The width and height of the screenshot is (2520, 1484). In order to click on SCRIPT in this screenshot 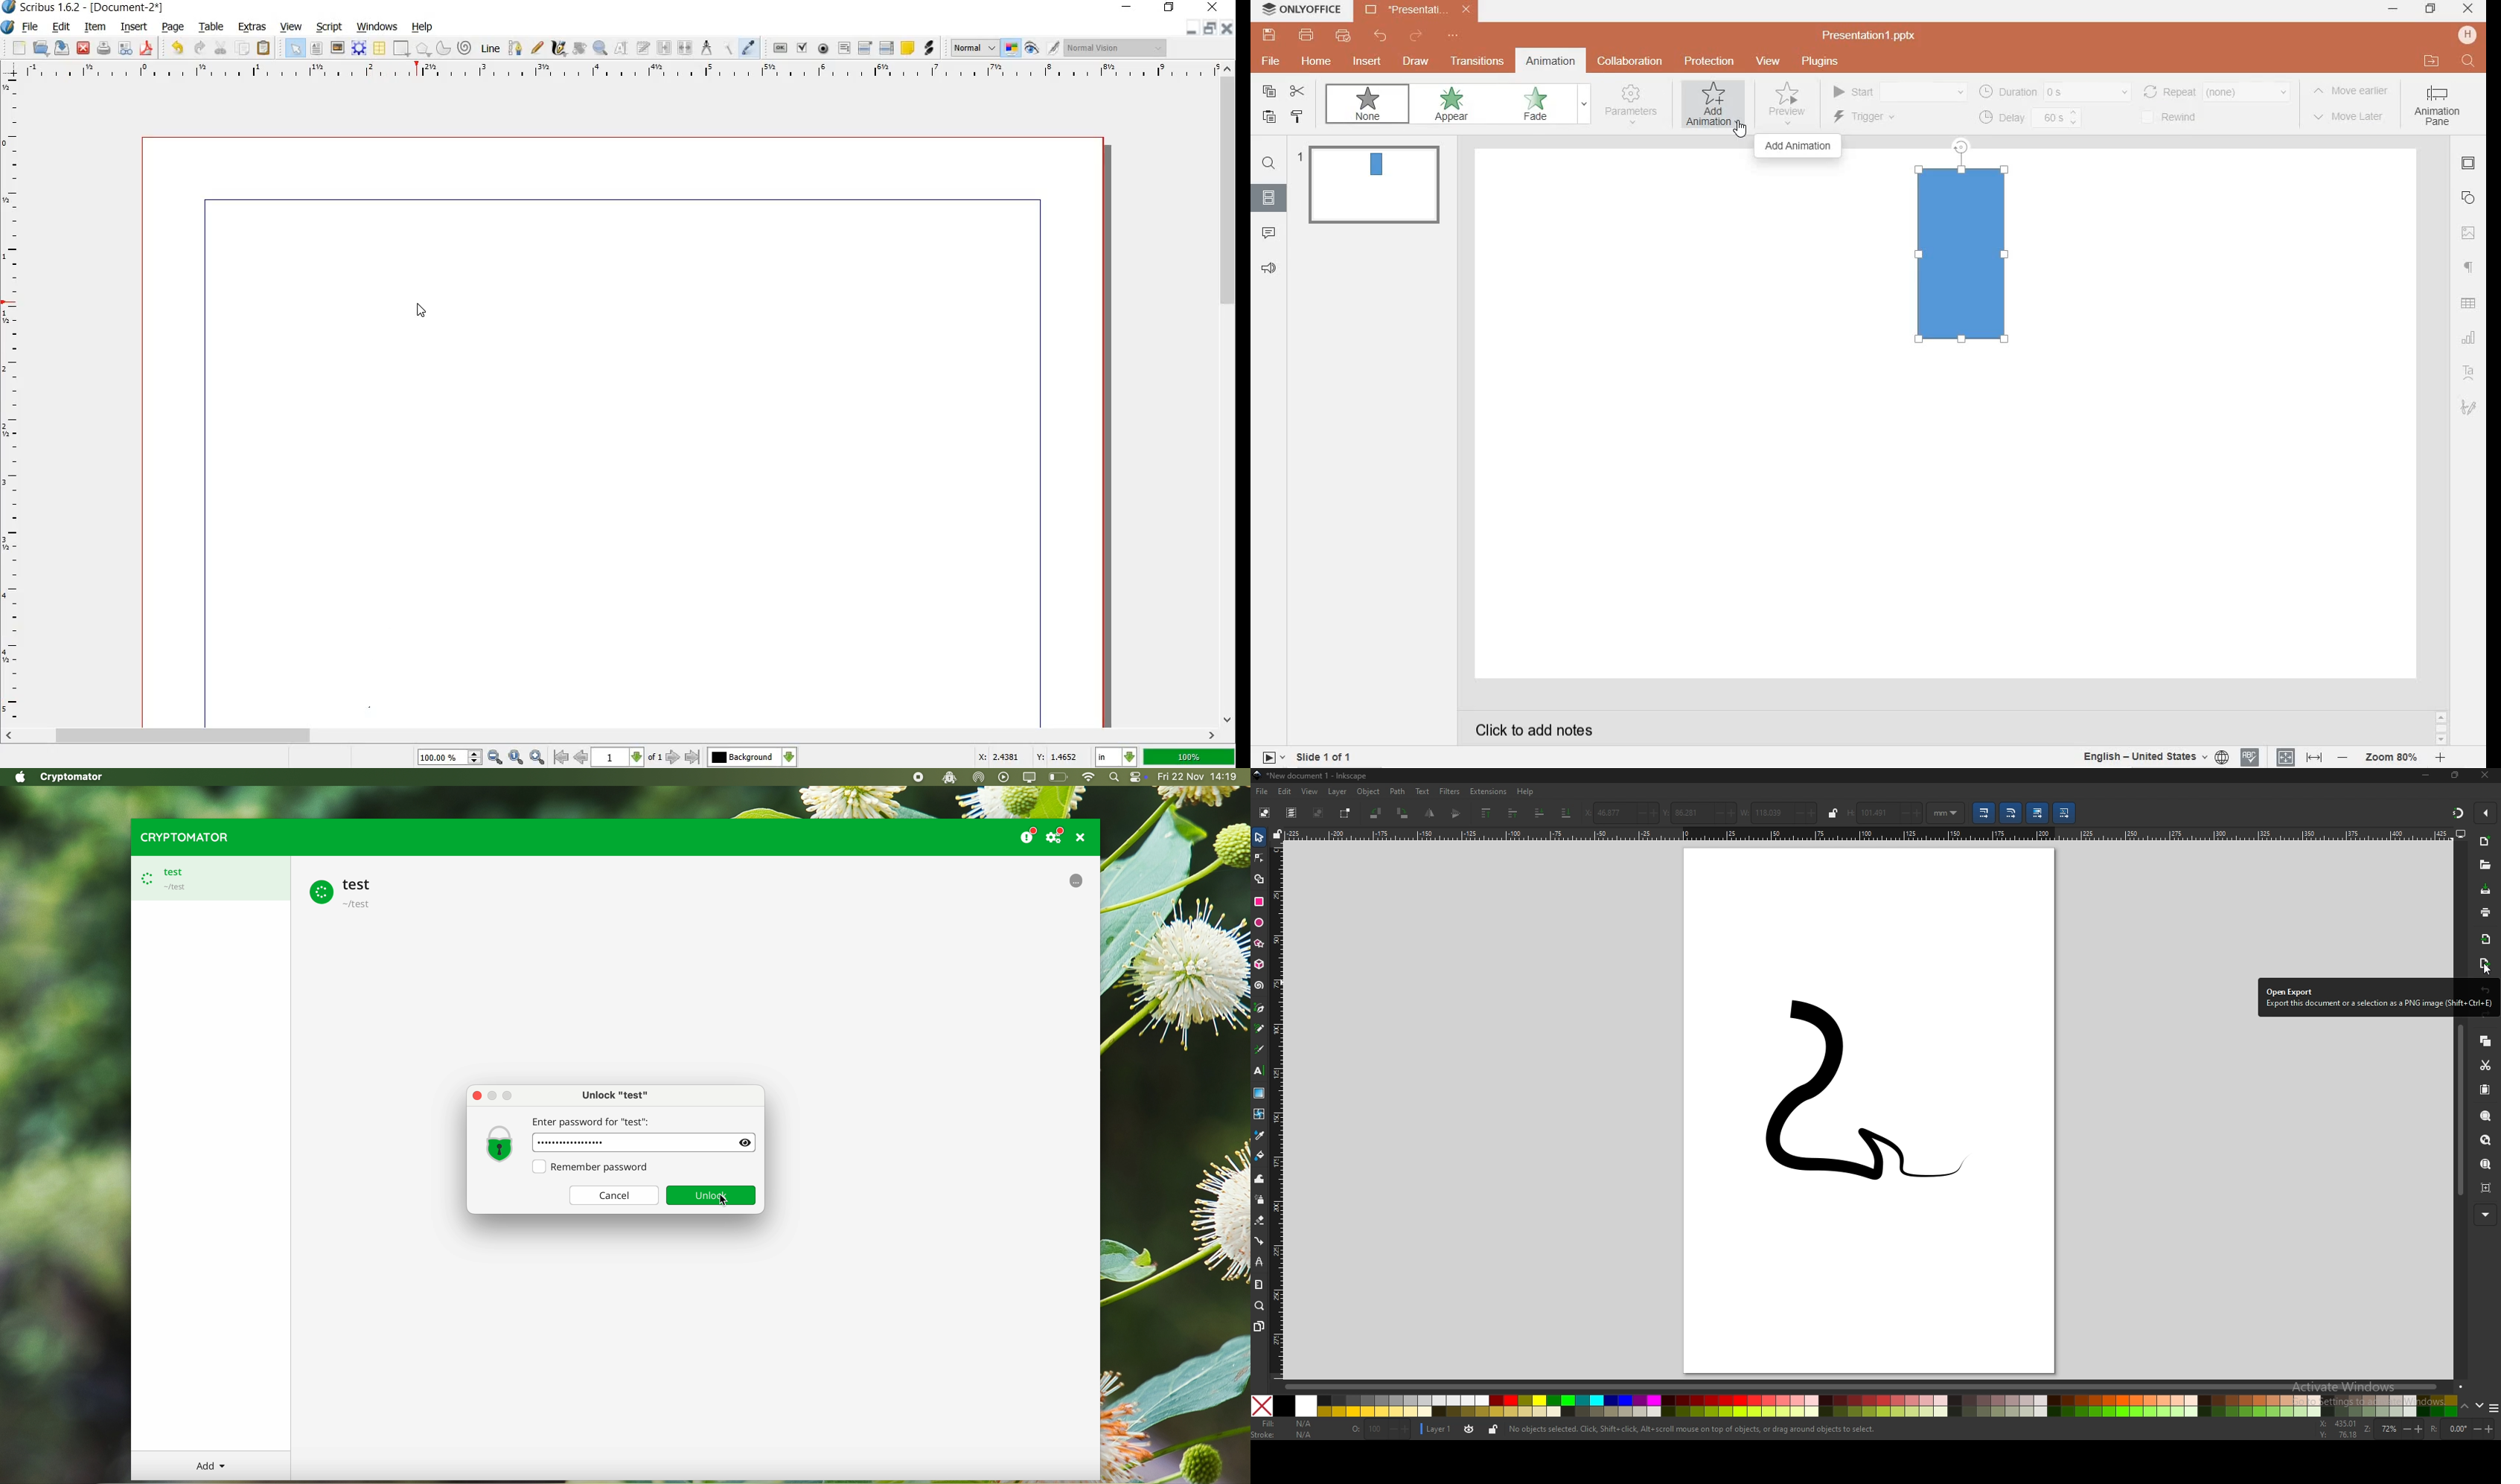, I will do `click(327, 27)`.